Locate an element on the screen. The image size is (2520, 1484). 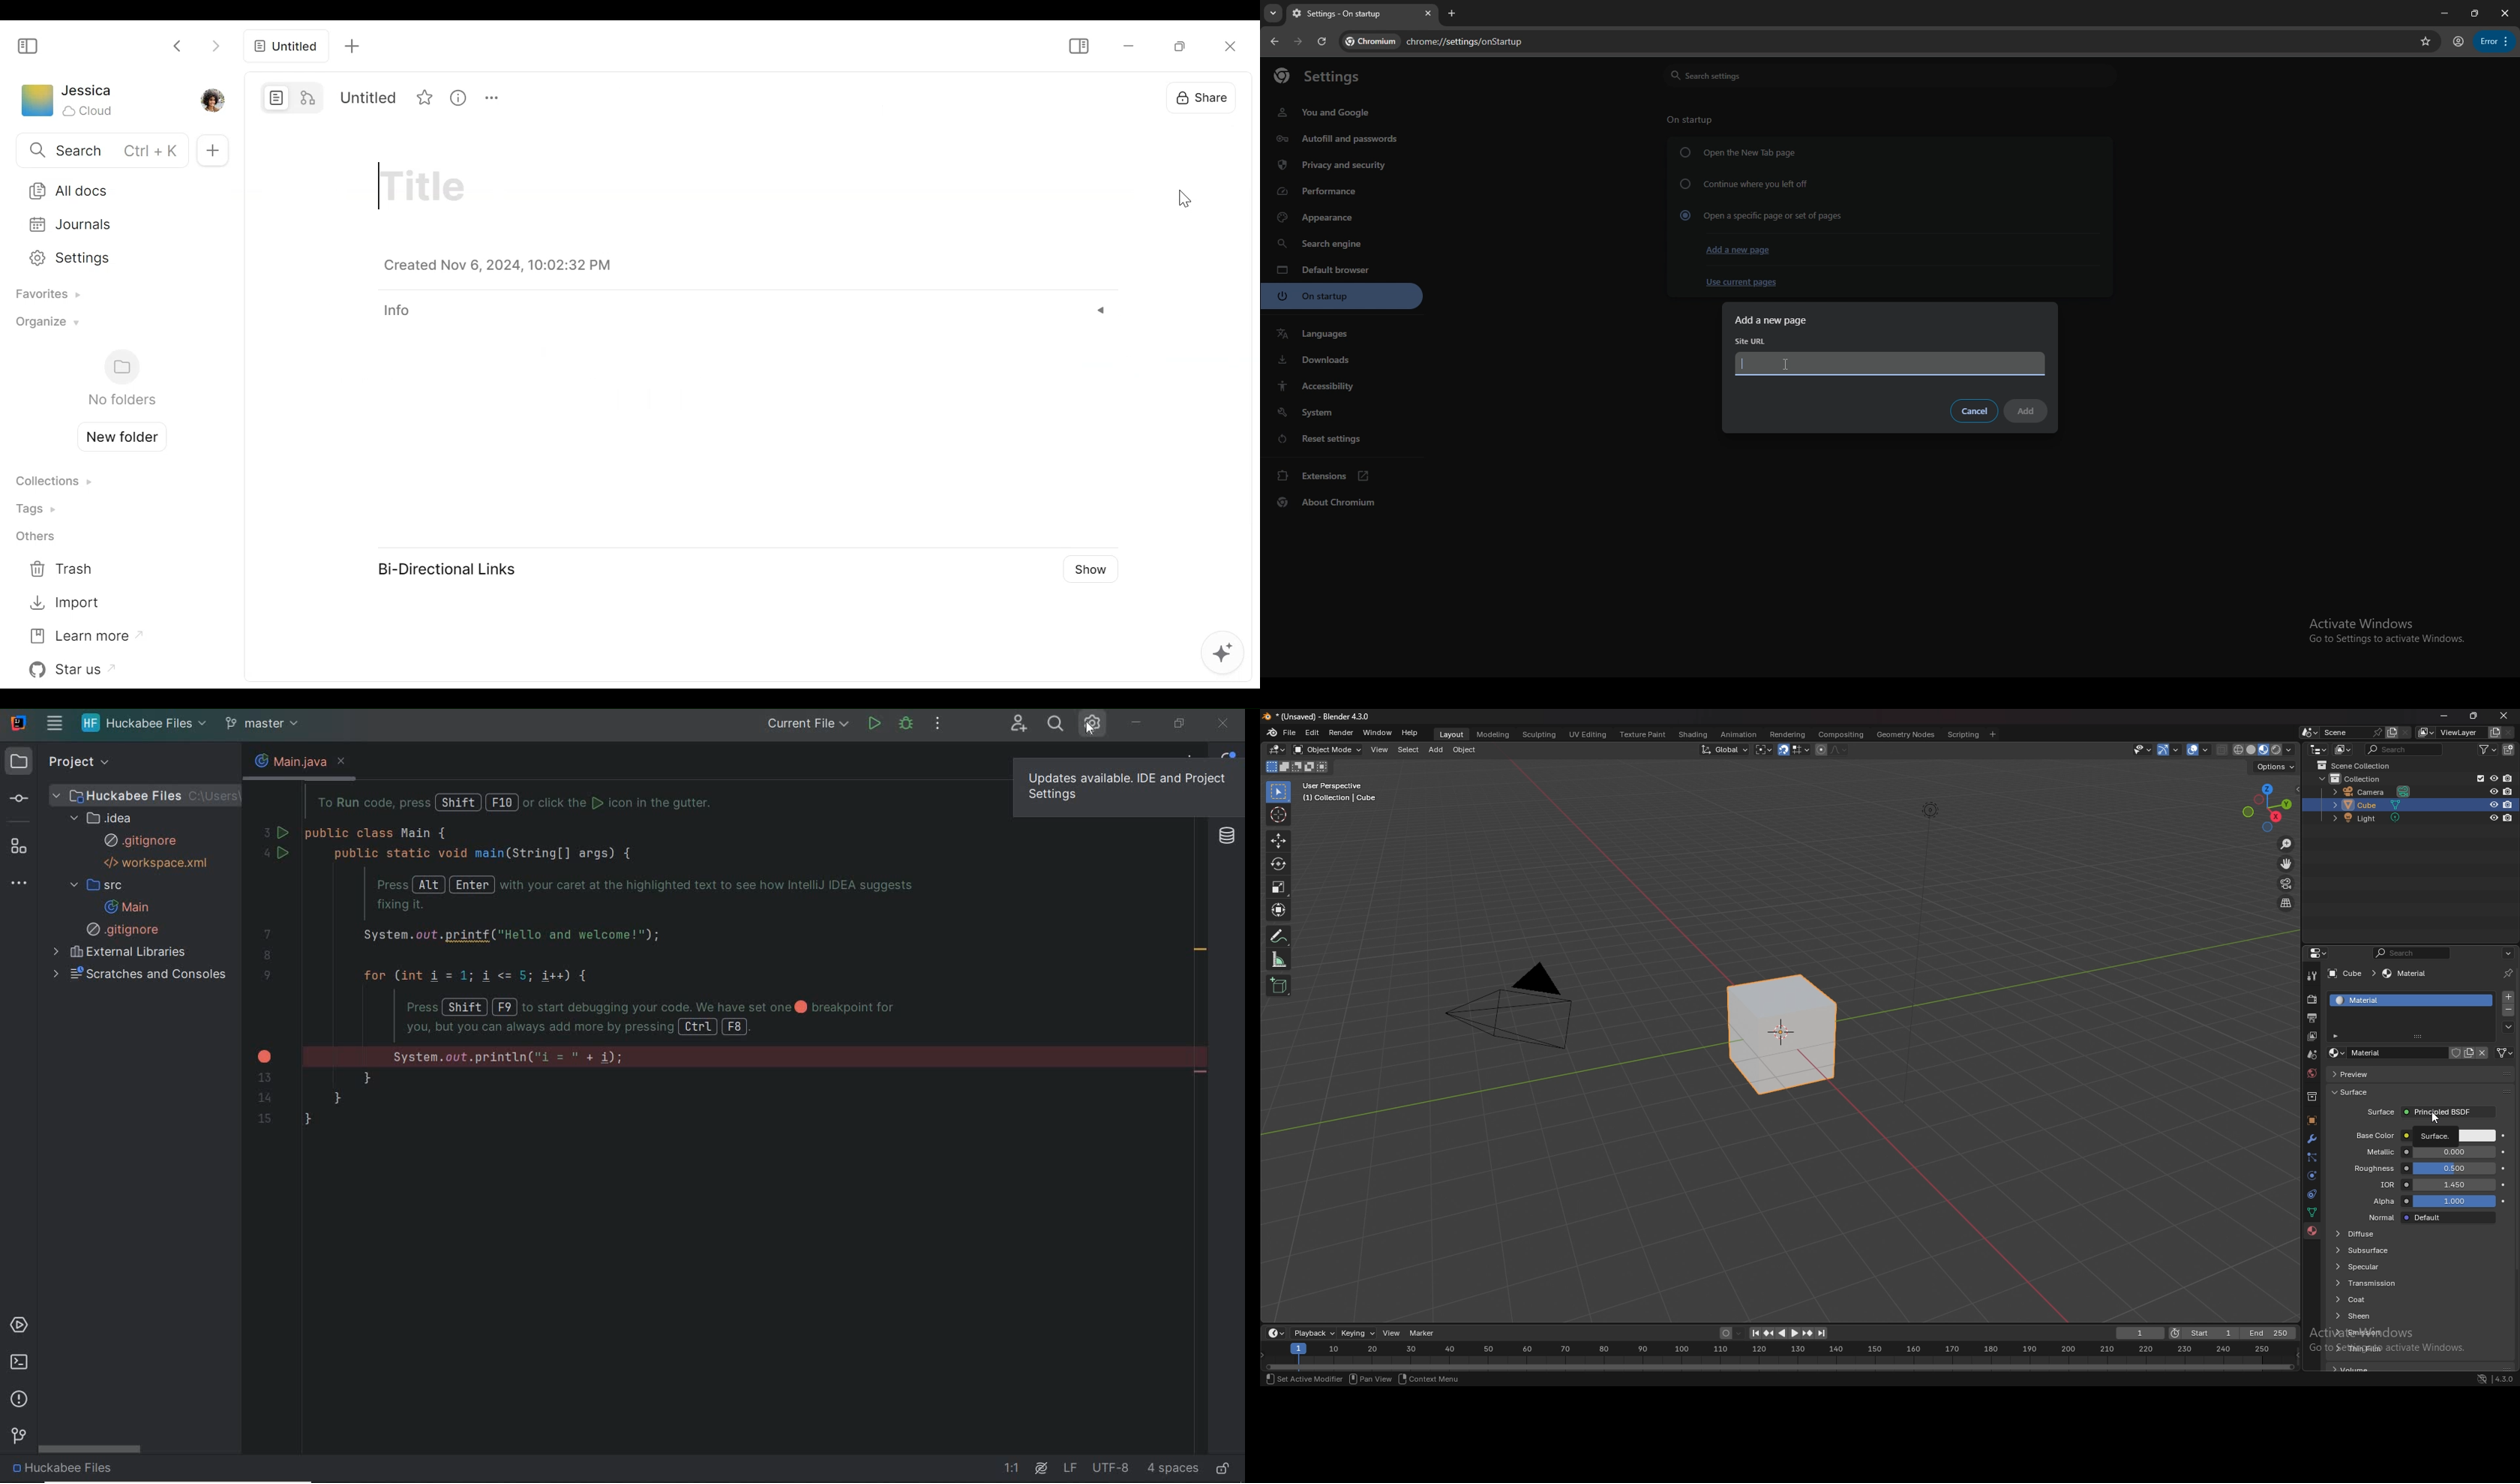
animation is located at coordinates (1738, 734).